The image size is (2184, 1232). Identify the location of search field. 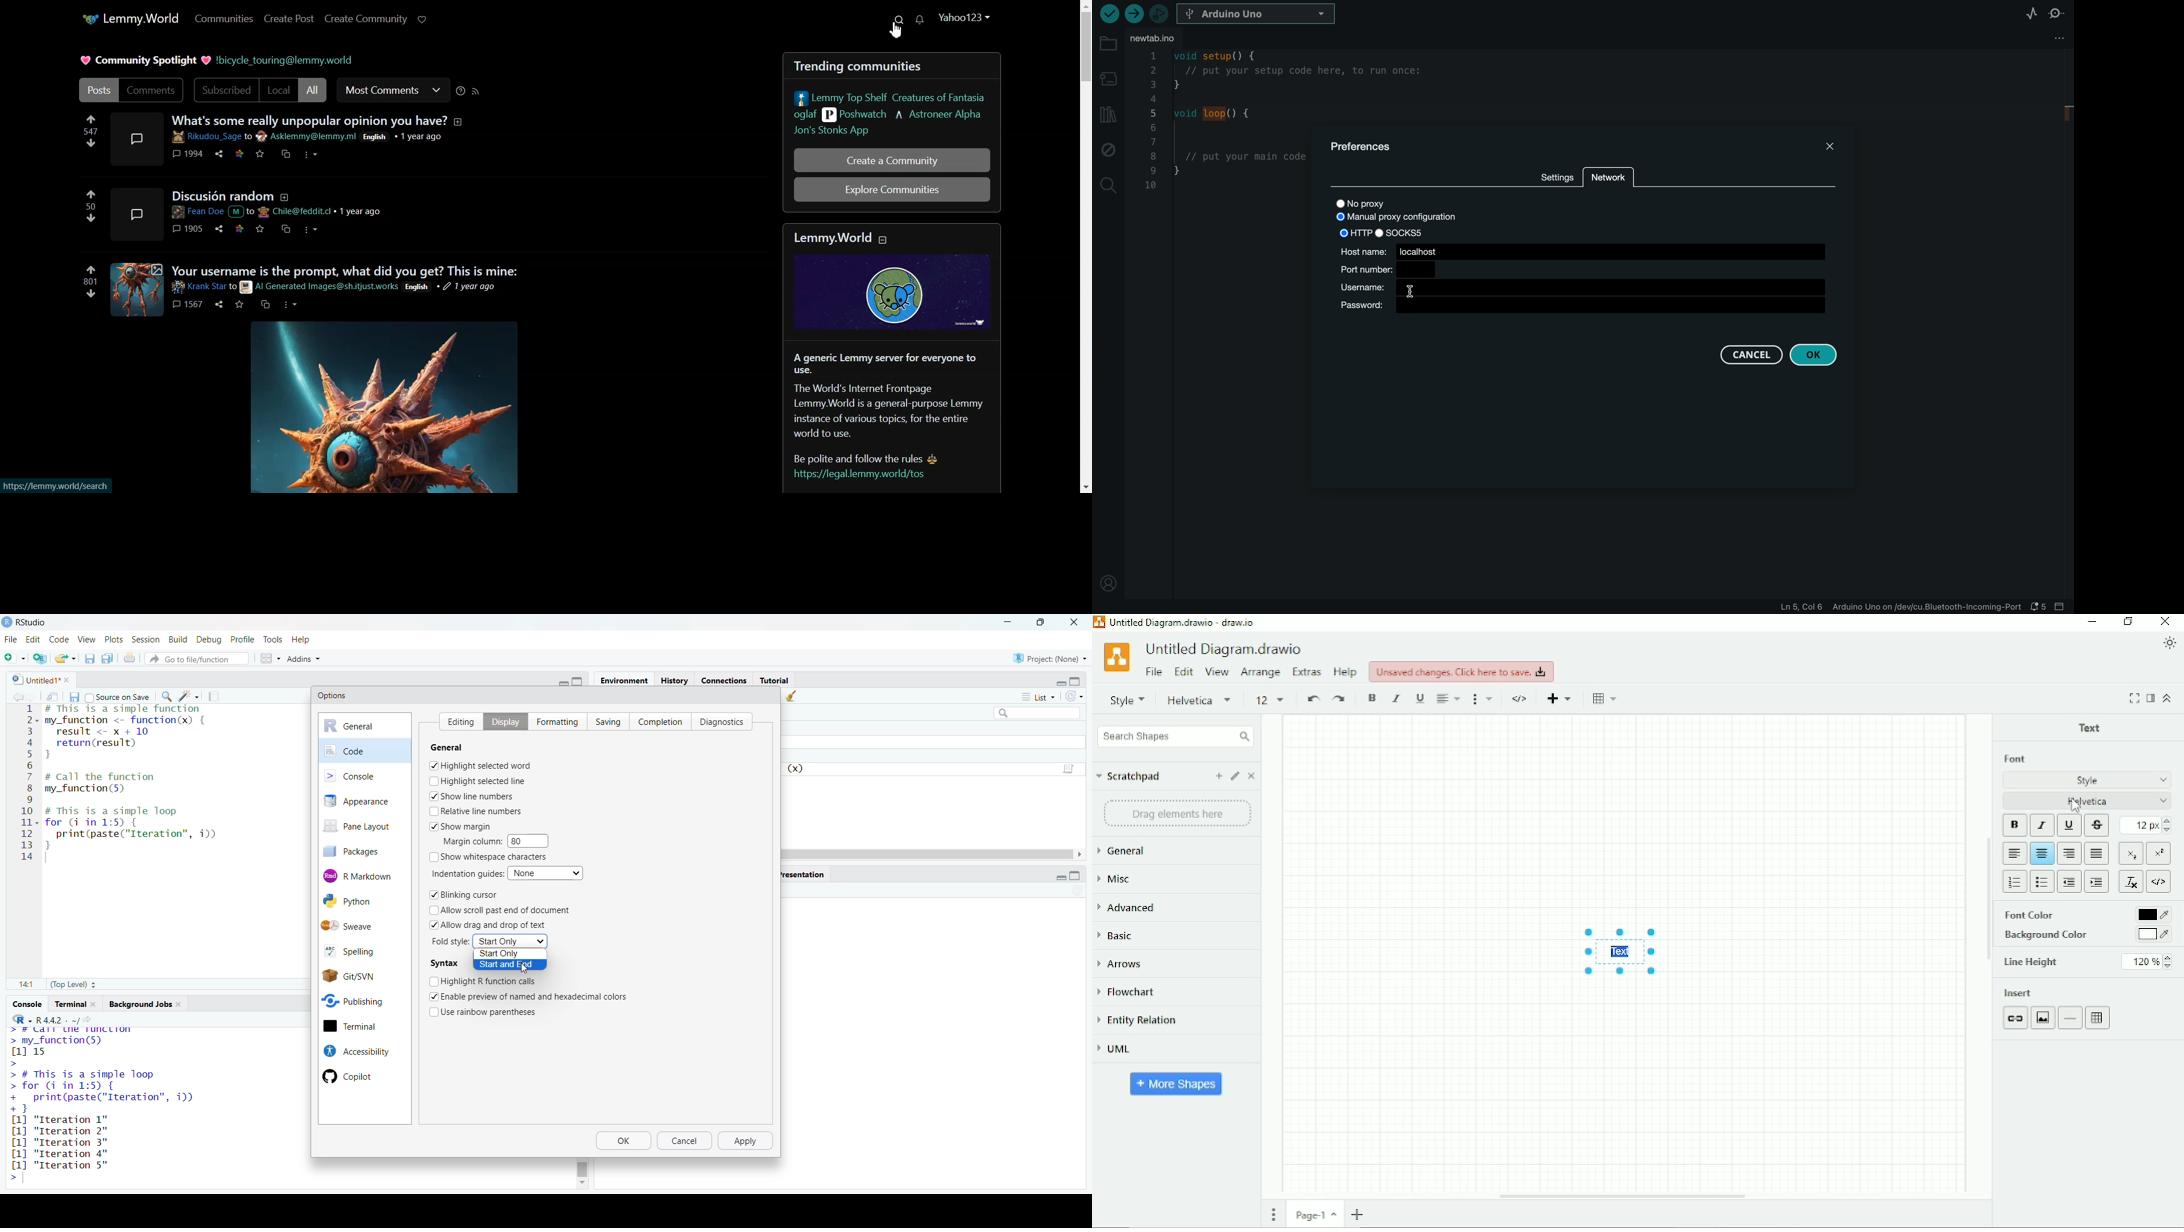
(1034, 712).